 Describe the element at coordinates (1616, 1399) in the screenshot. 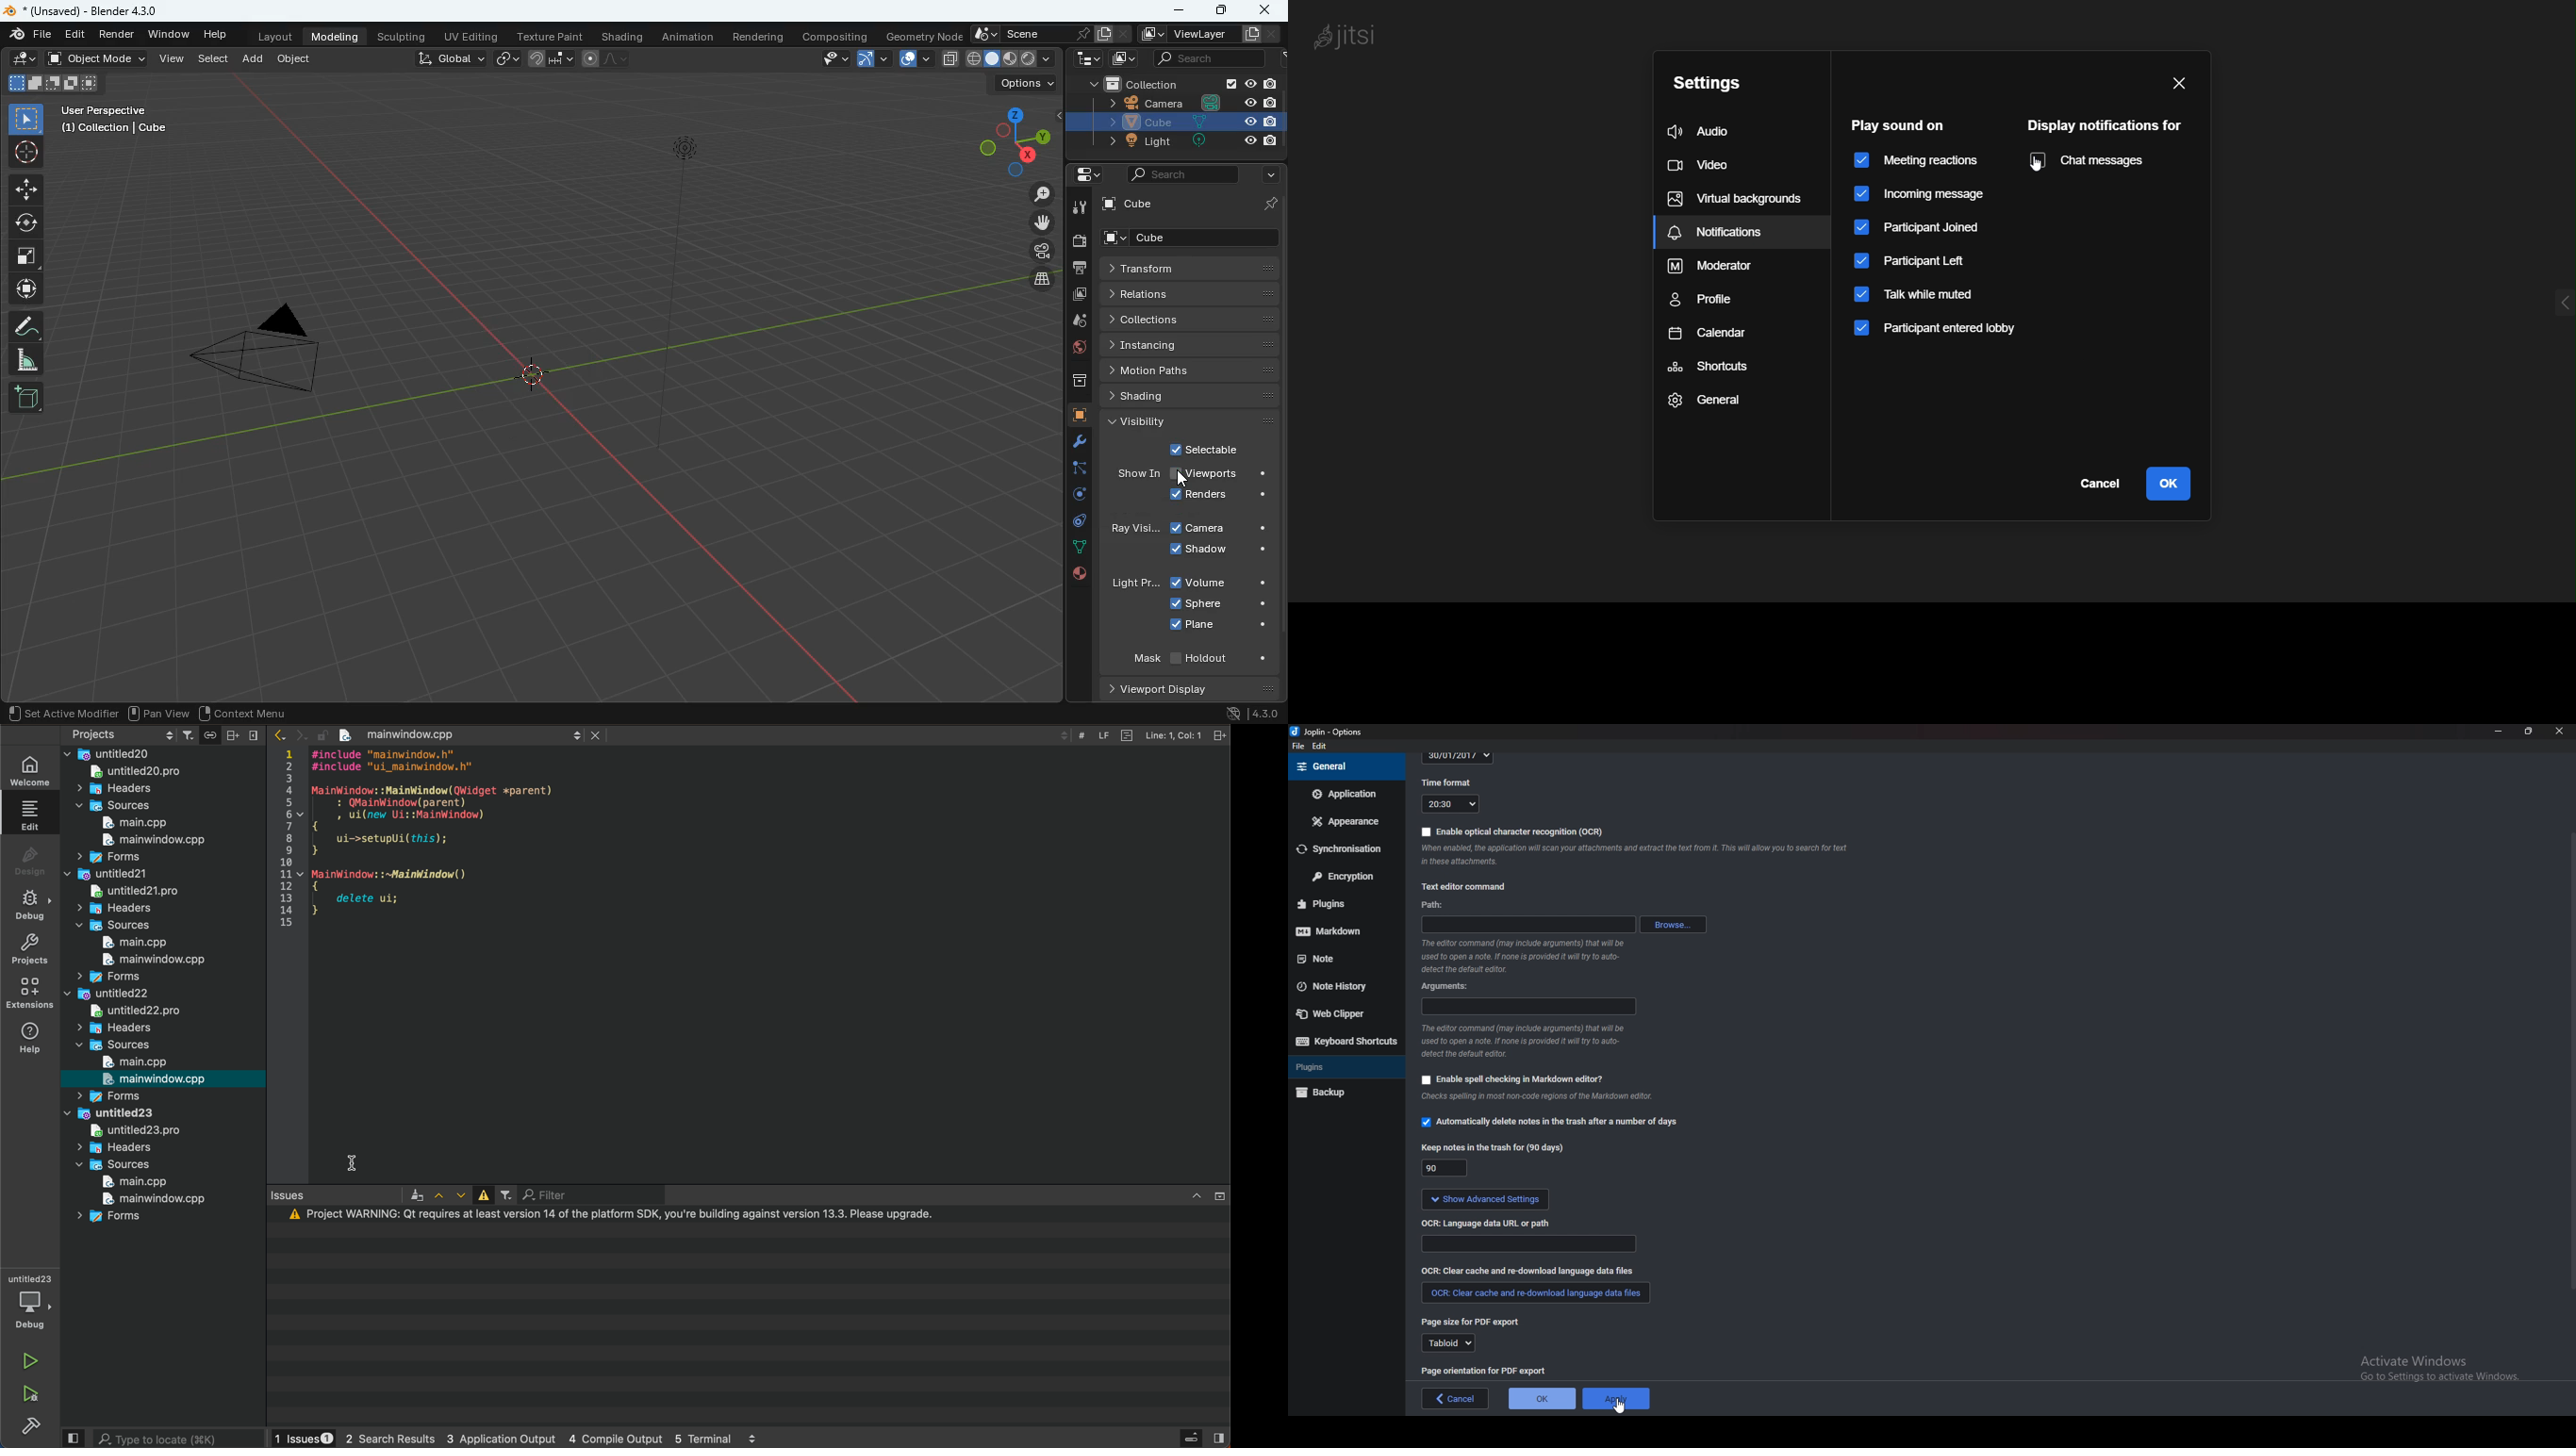

I see `Apply` at that location.